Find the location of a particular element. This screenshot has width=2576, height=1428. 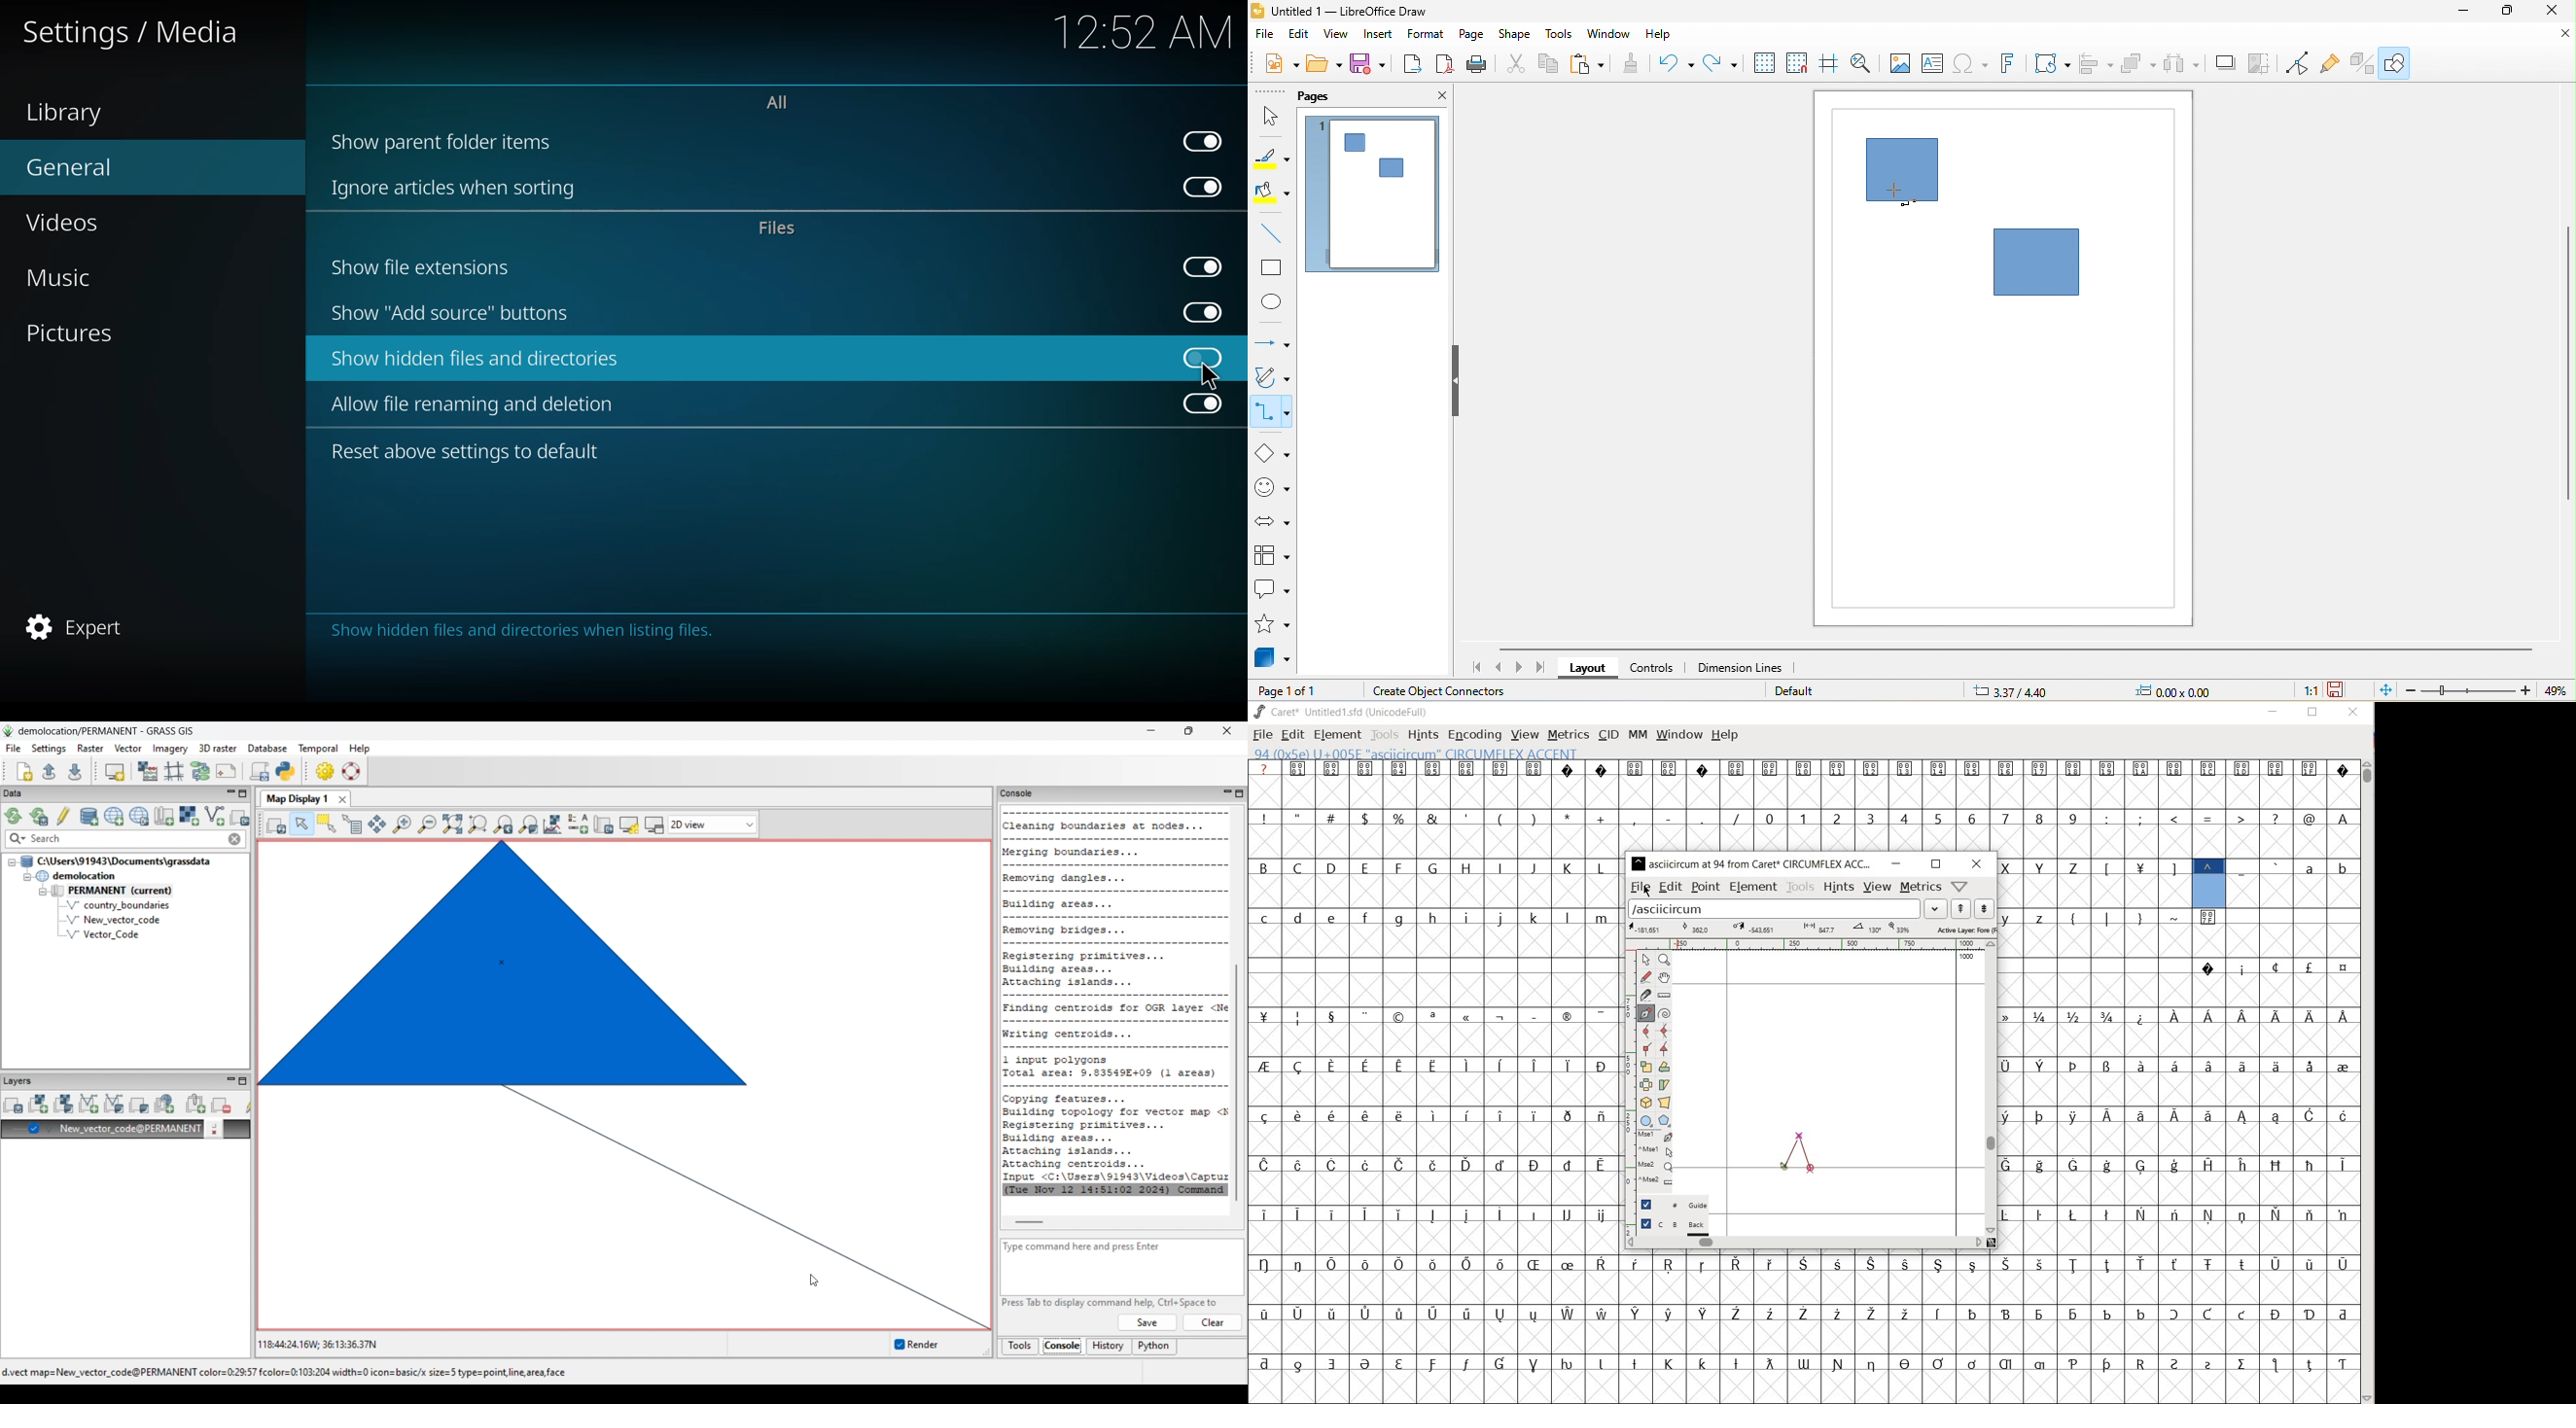

display grid is located at coordinates (1763, 63).